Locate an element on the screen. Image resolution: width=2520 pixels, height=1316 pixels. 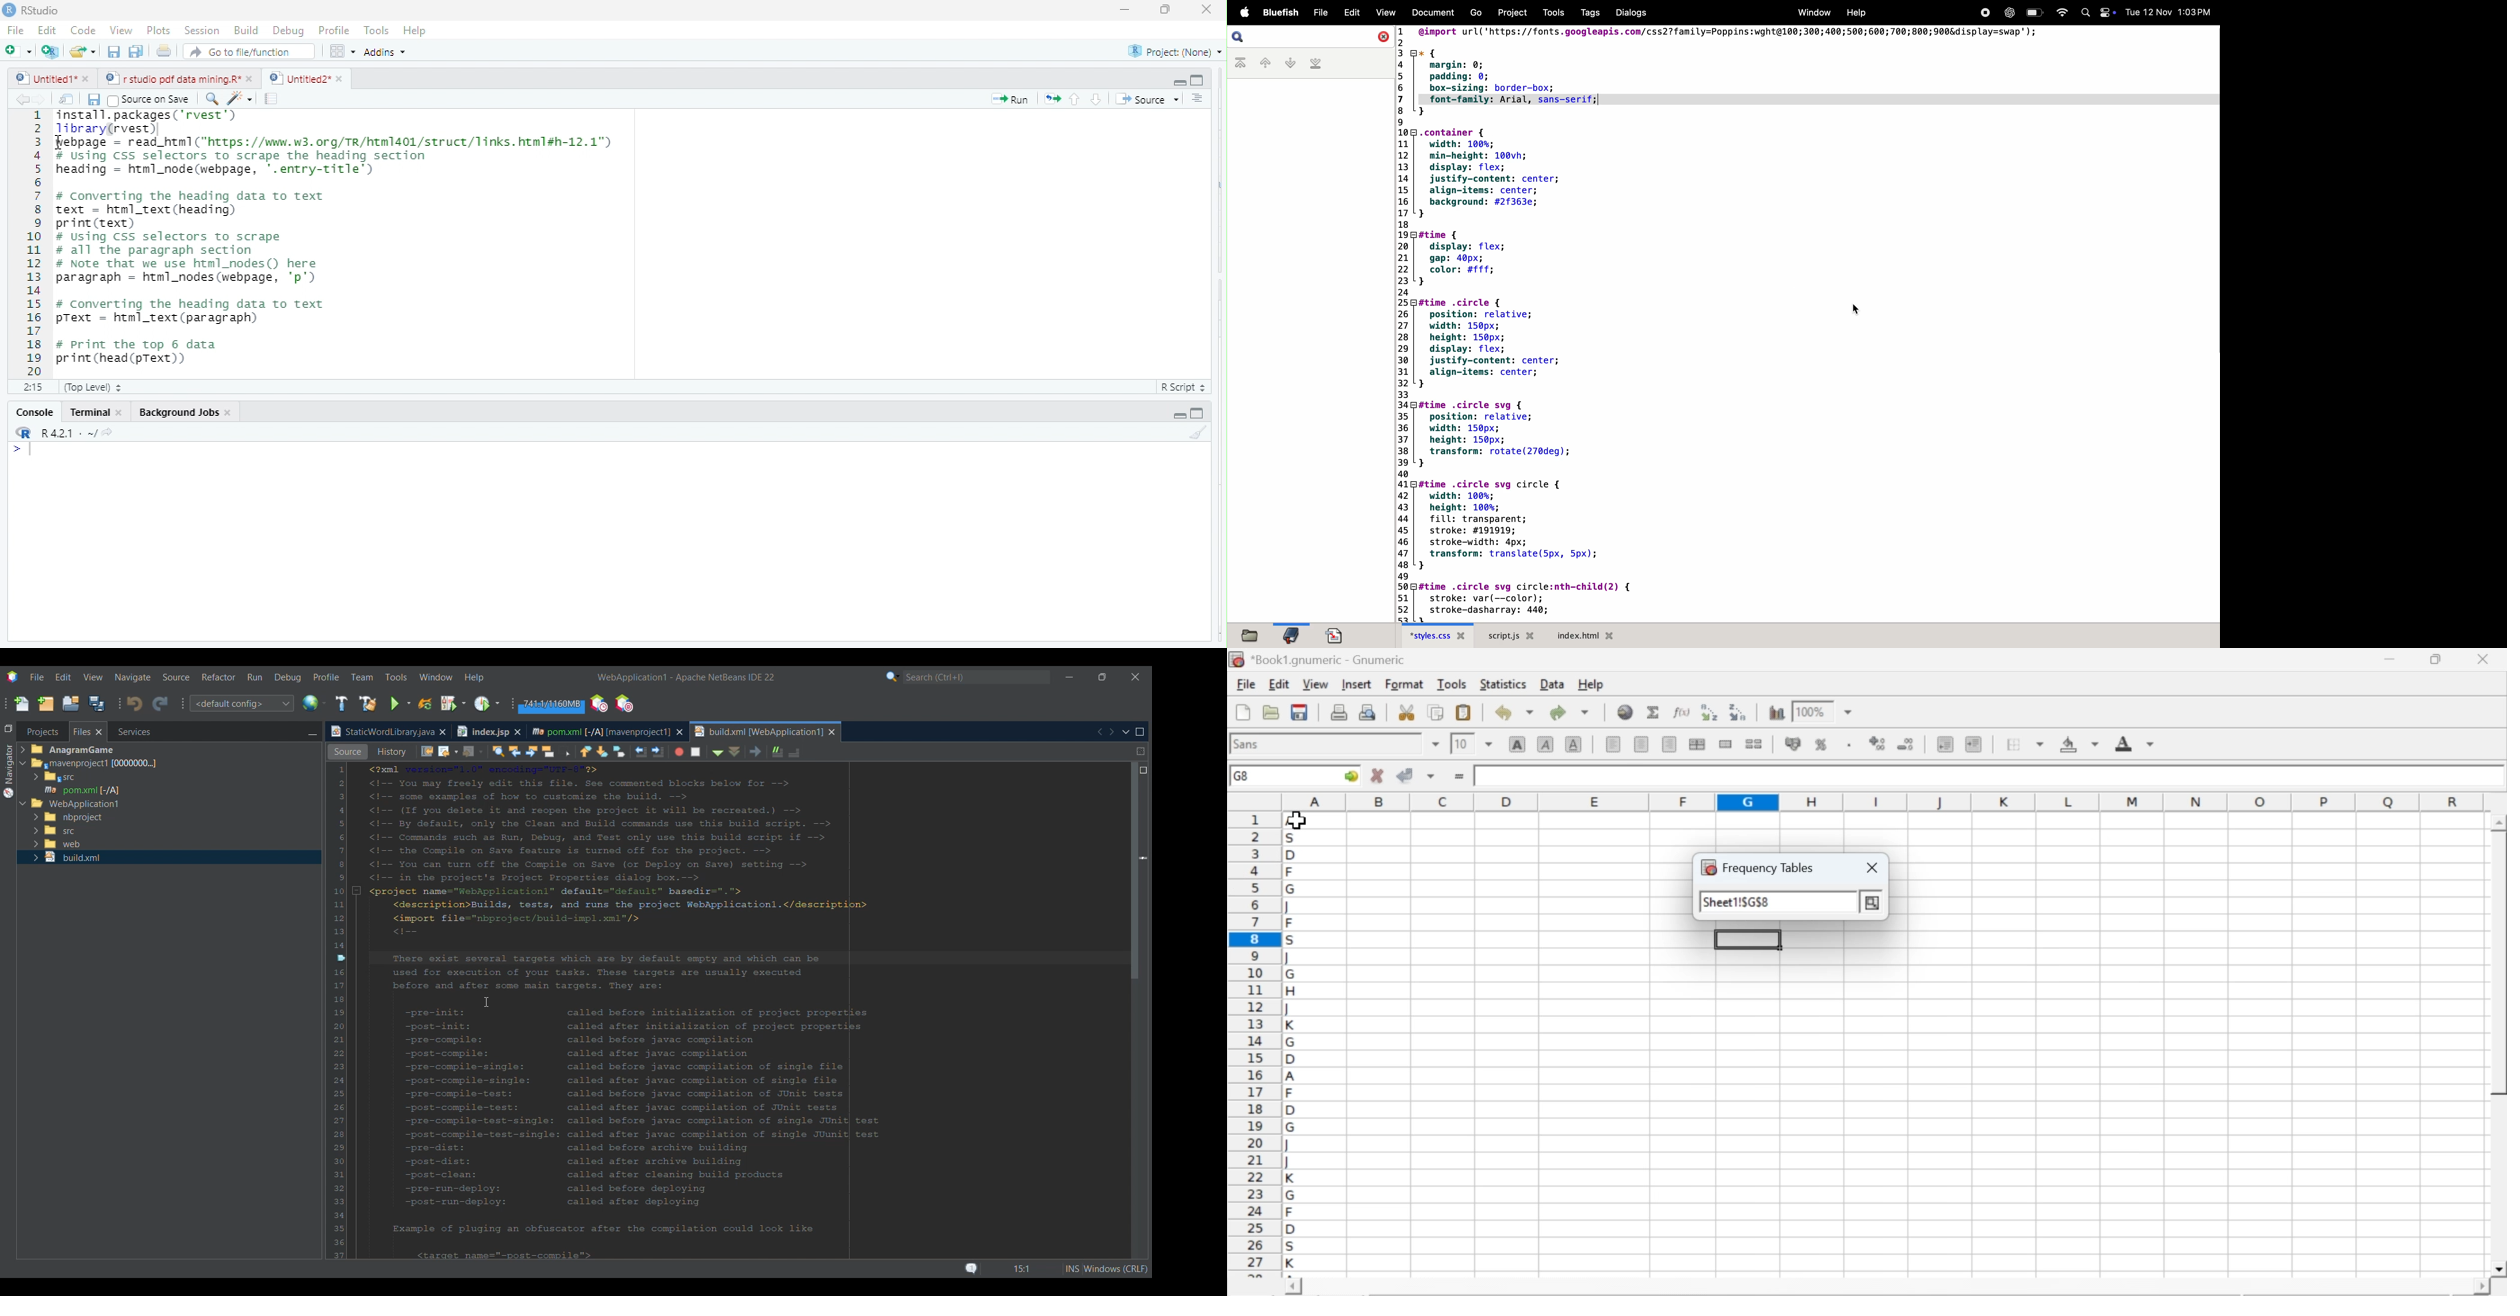
wifi is located at coordinates (2062, 12).